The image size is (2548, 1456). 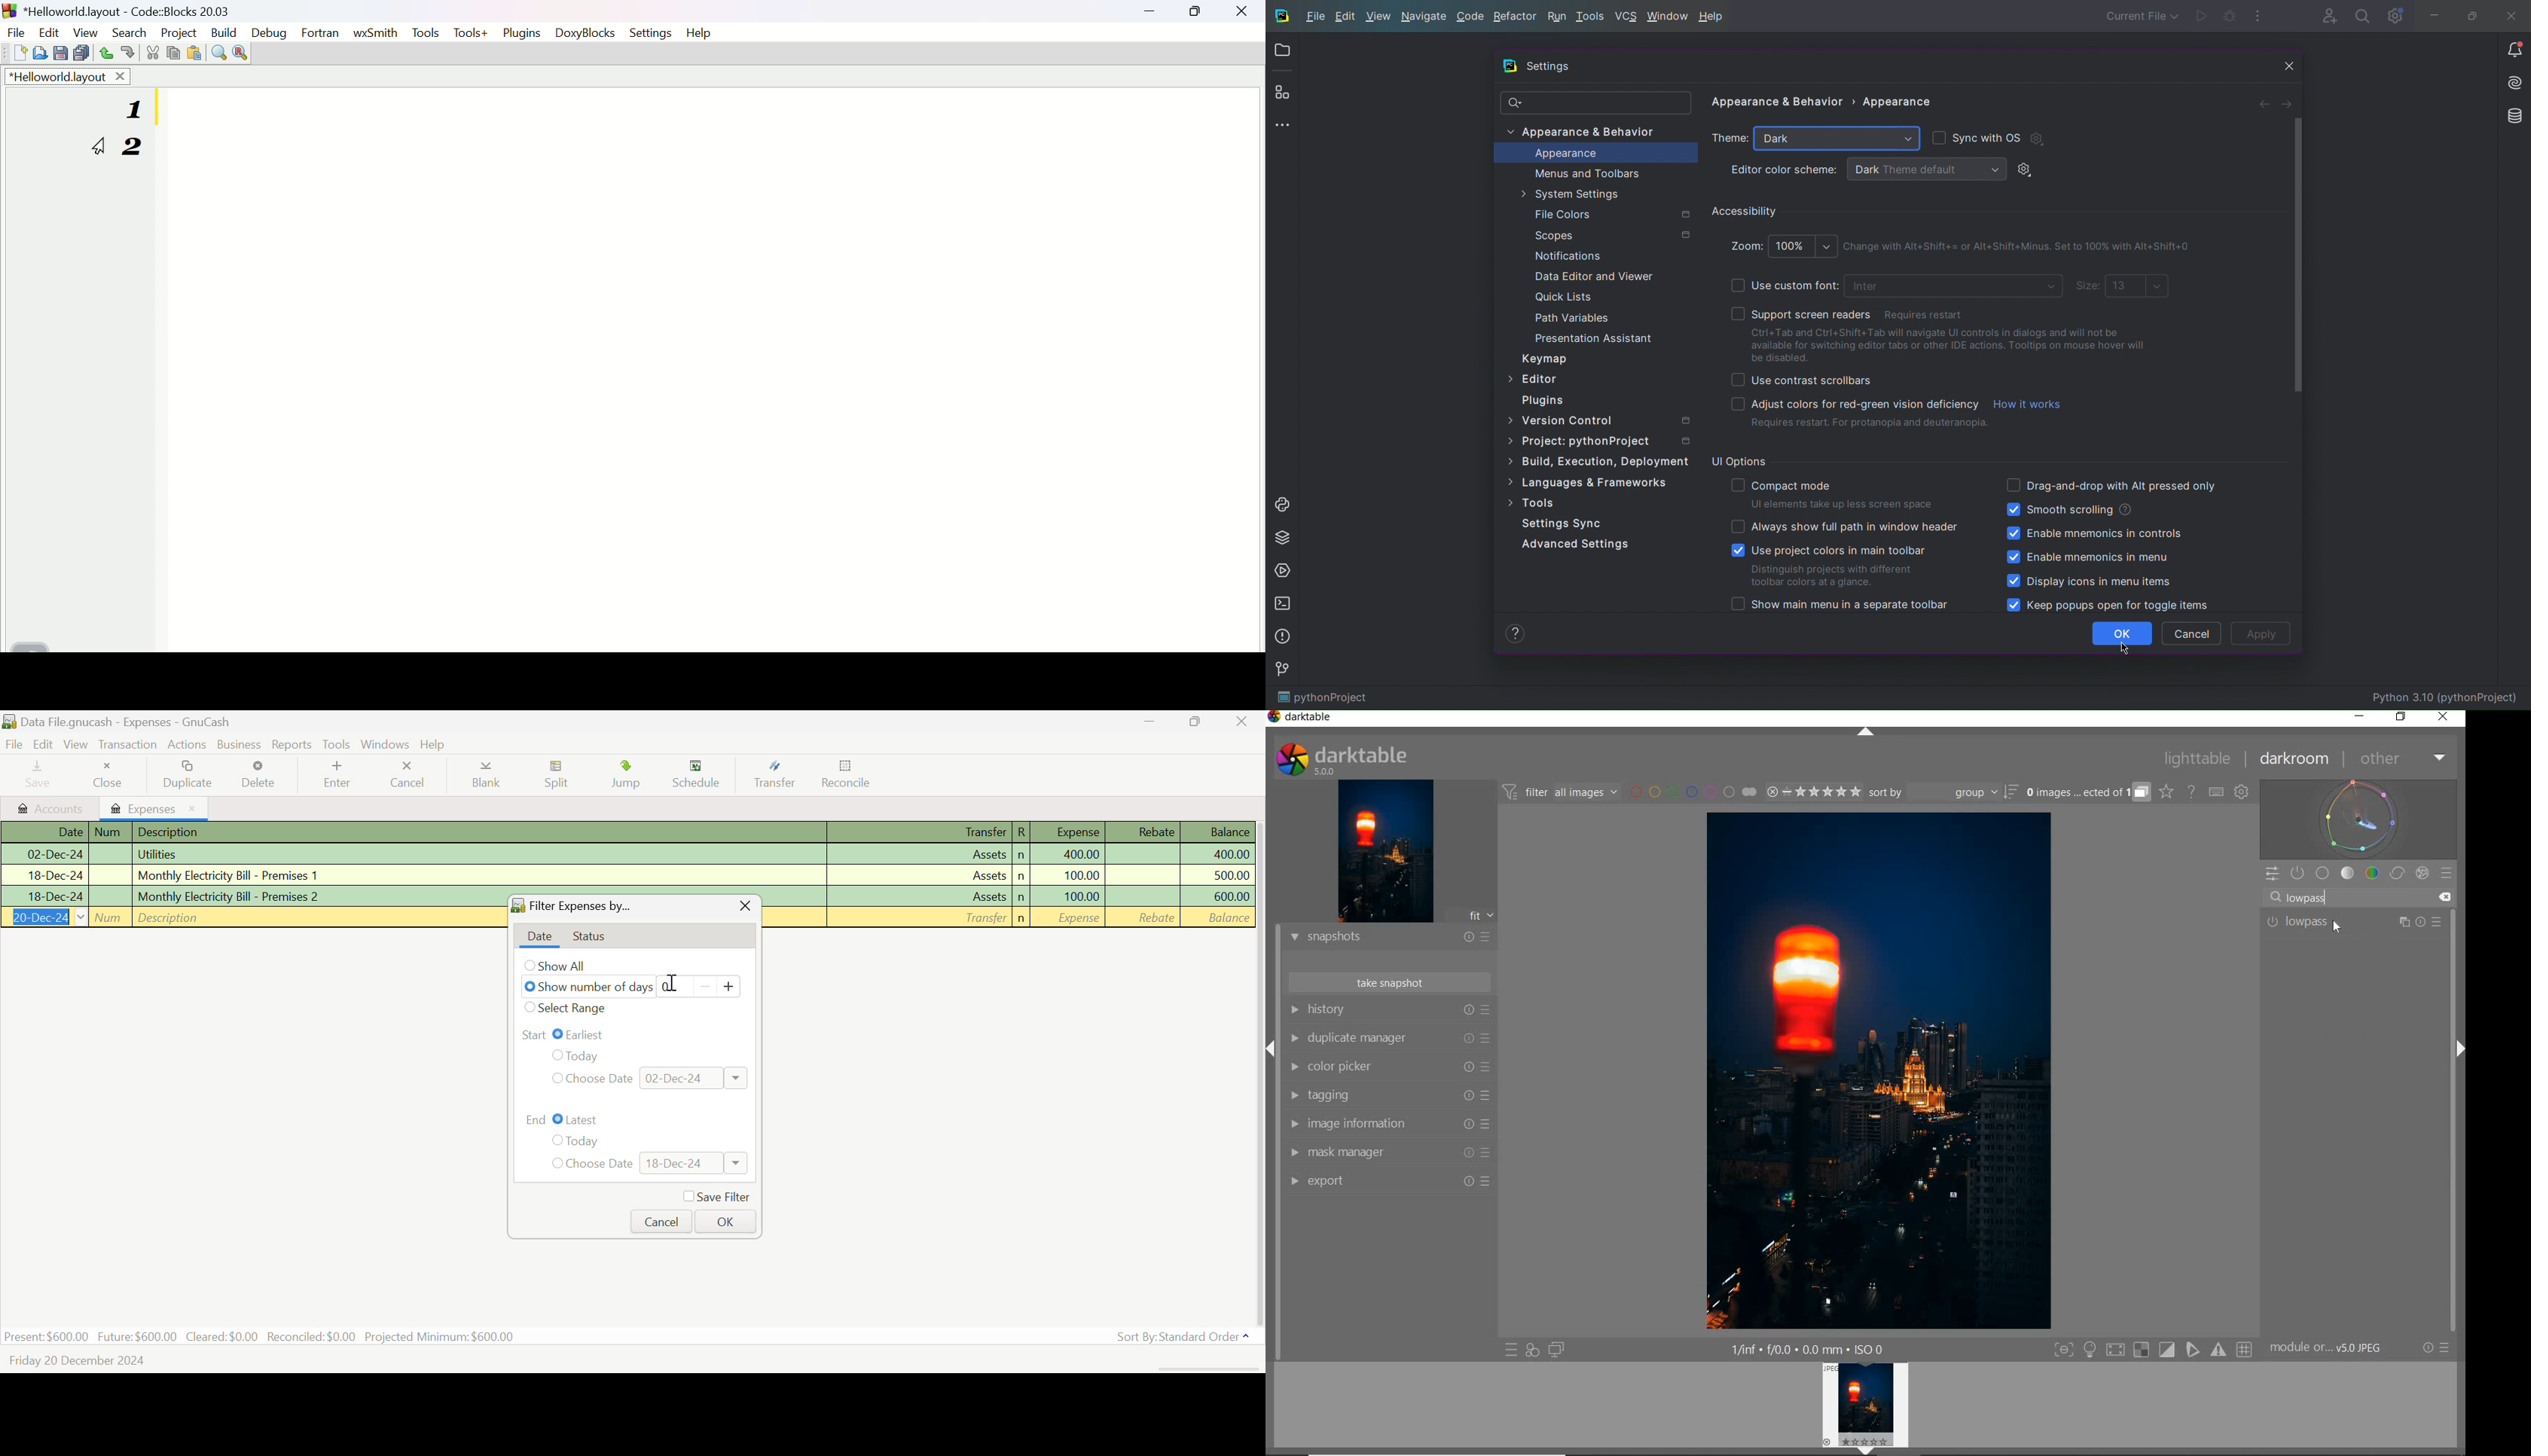 I want to click on Reset, so click(x=1463, y=1040).